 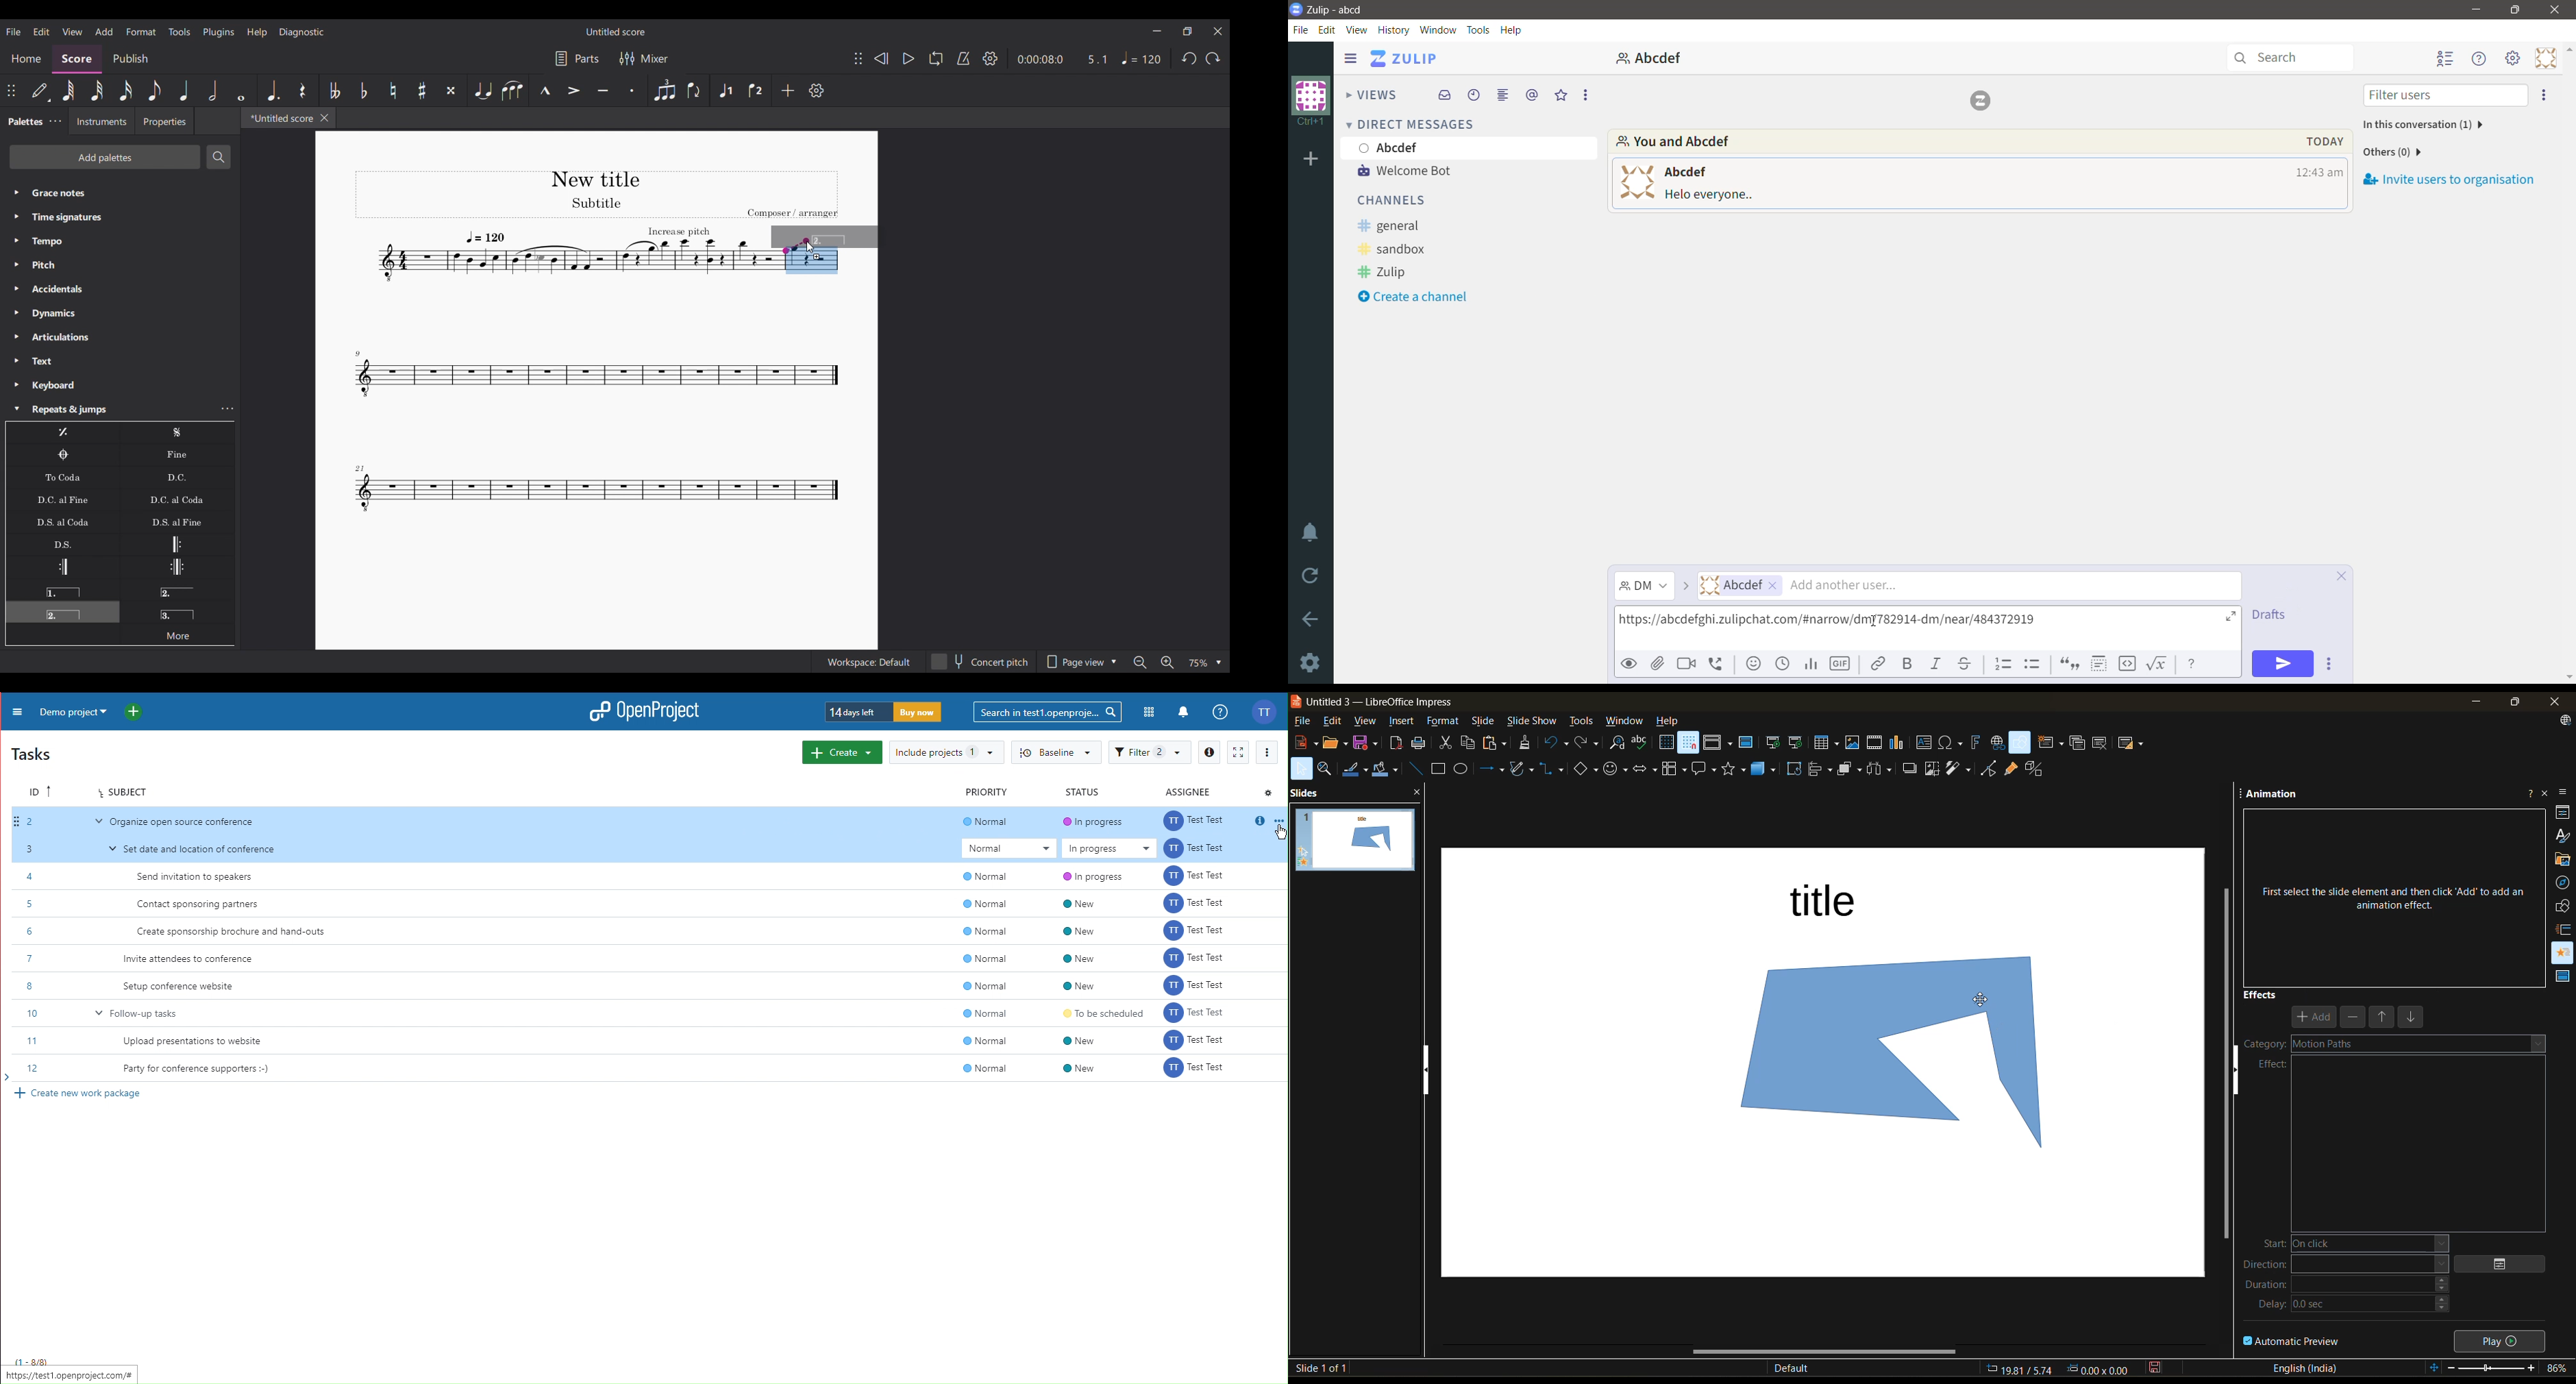 What do you see at coordinates (844, 236) in the screenshot?
I see `Preview of selection to be added` at bounding box center [844, 236].